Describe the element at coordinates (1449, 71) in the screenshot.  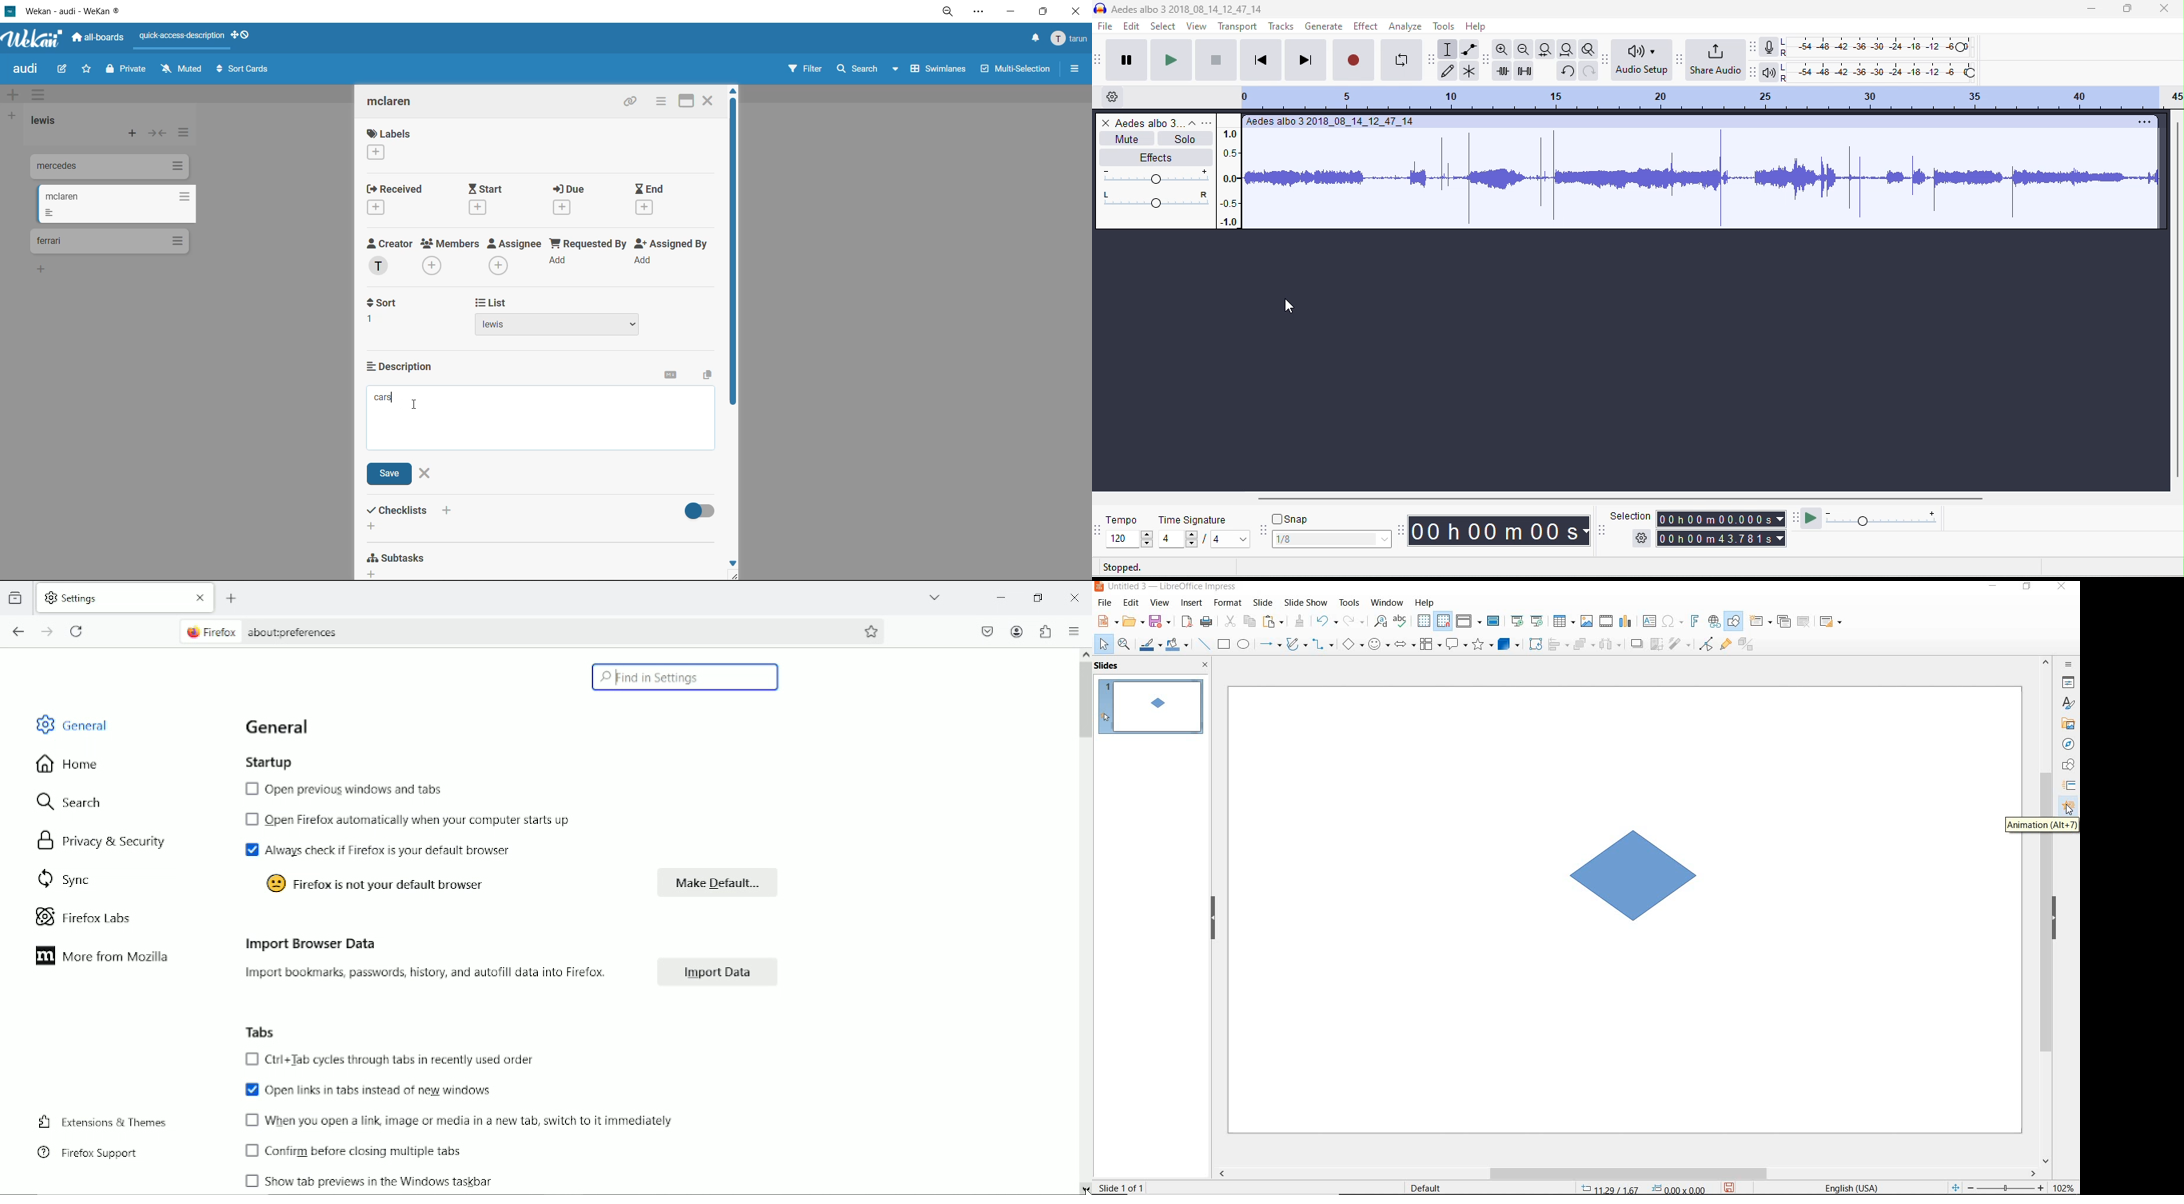
I see `draw tool` at that location.